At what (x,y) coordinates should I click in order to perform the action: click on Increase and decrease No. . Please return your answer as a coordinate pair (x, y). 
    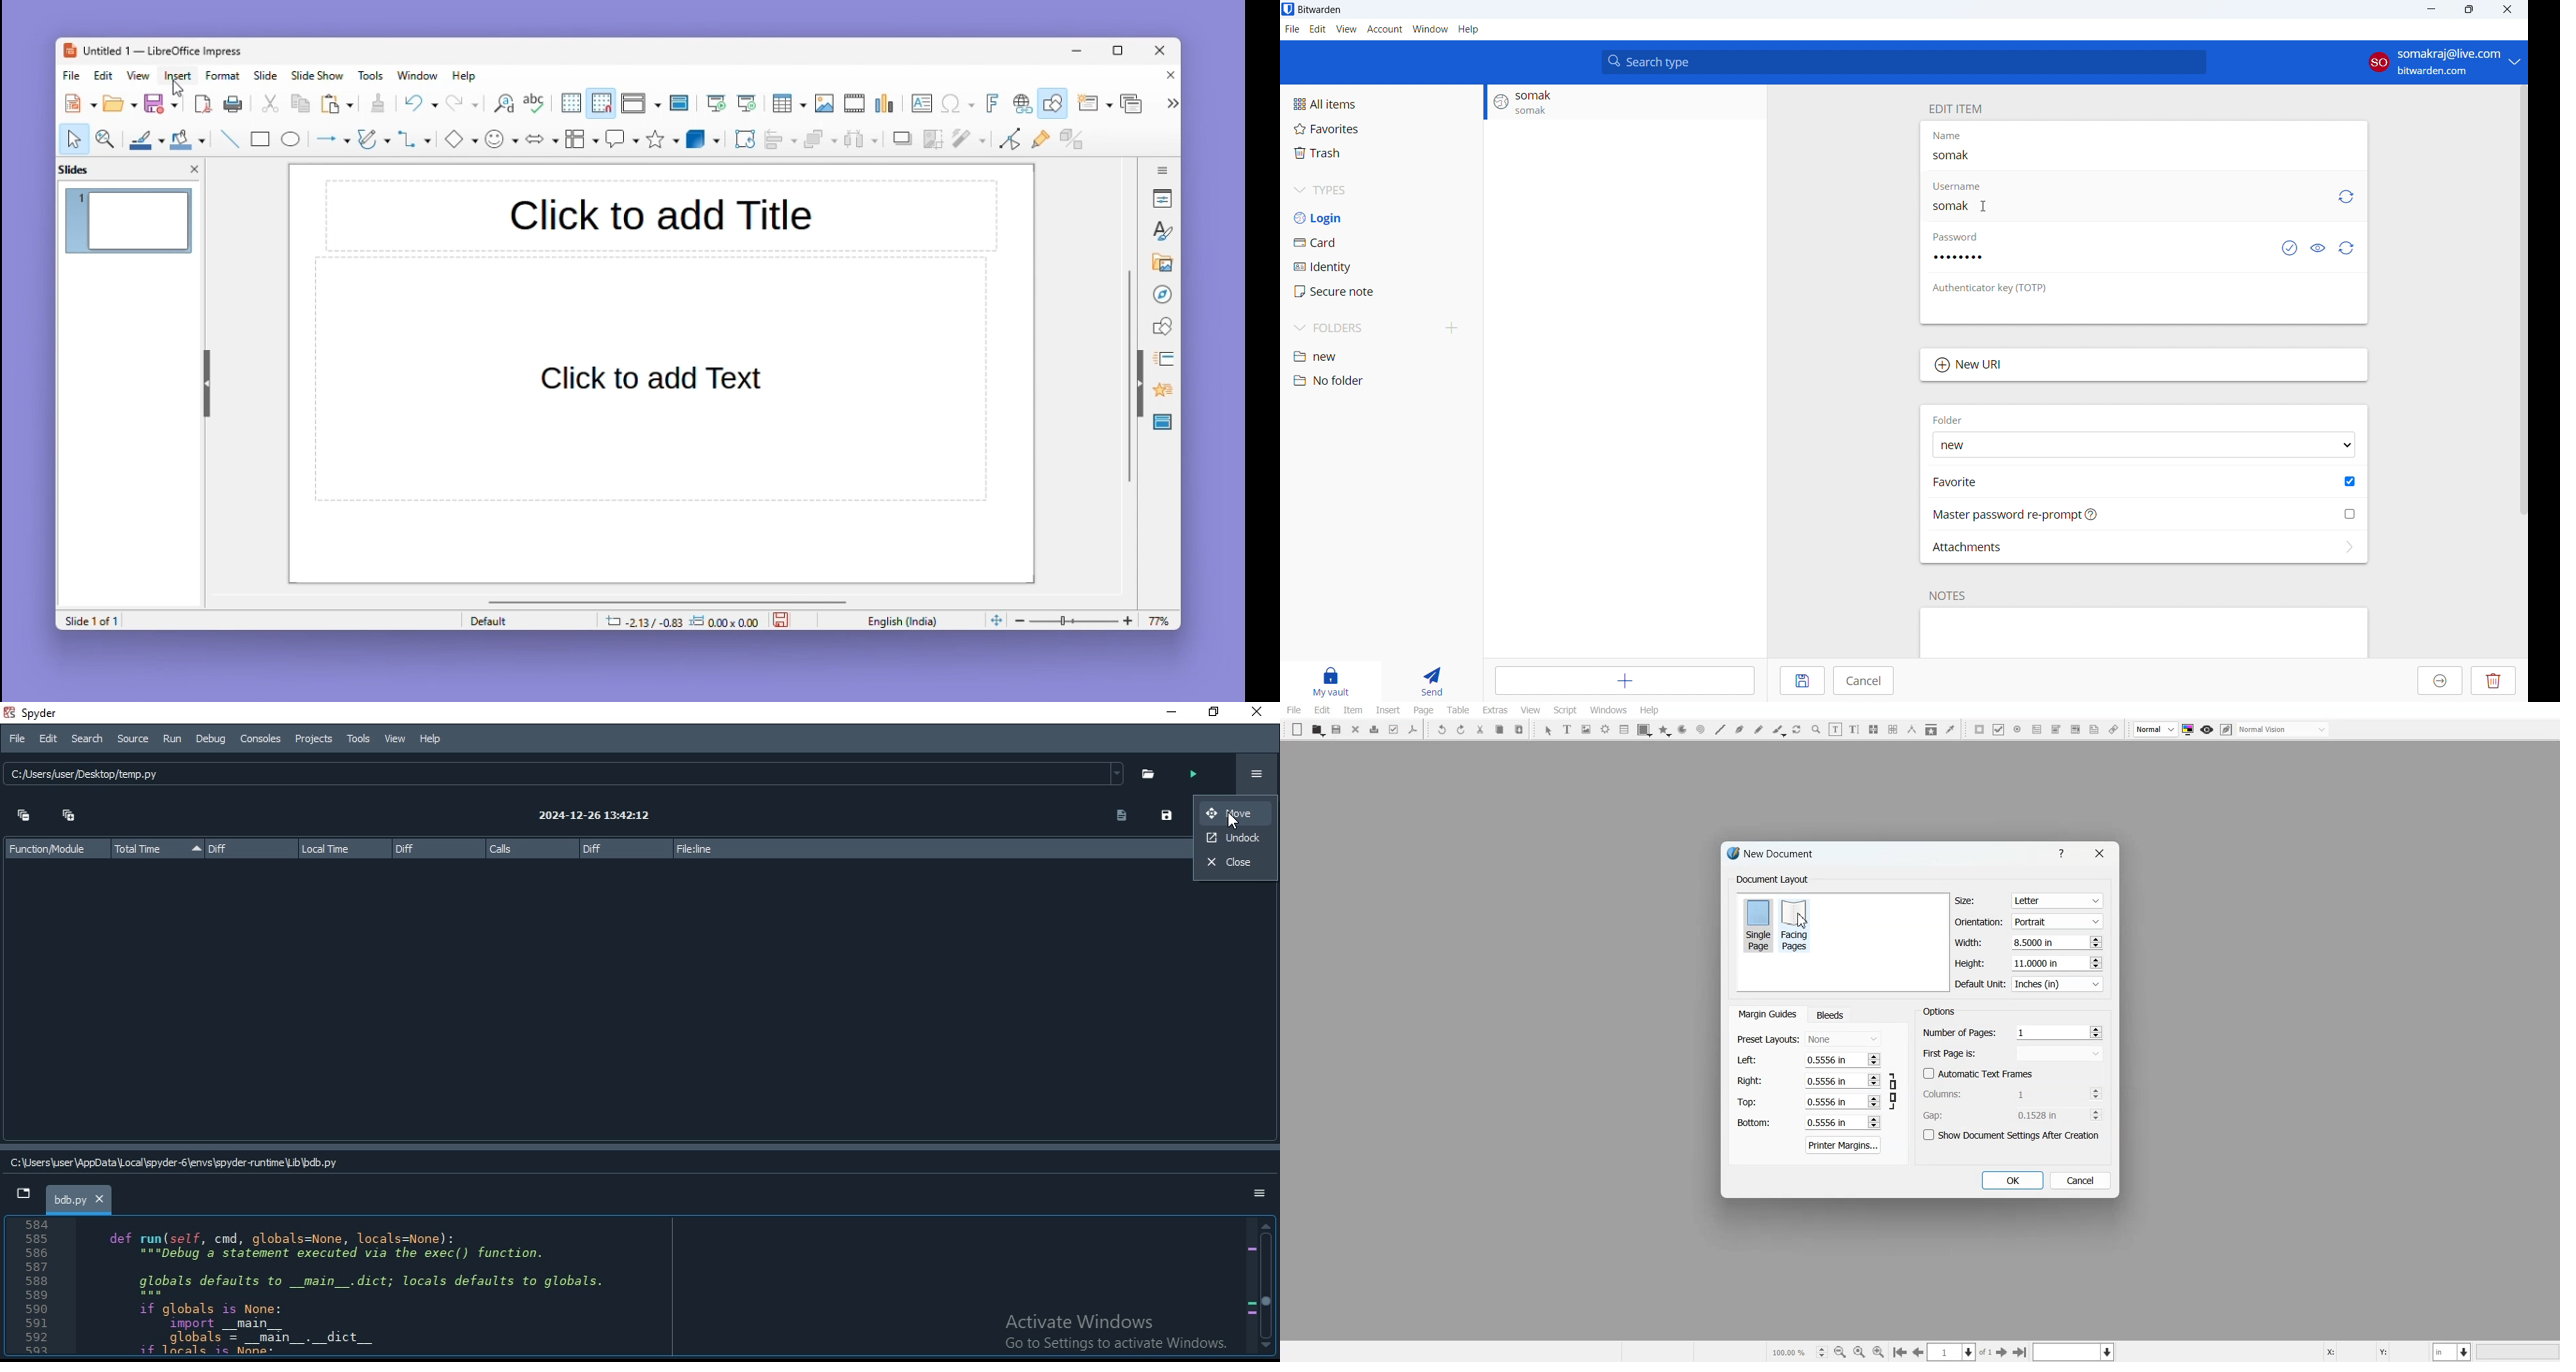
    Looking at the image, I should click on (1873, 1102).